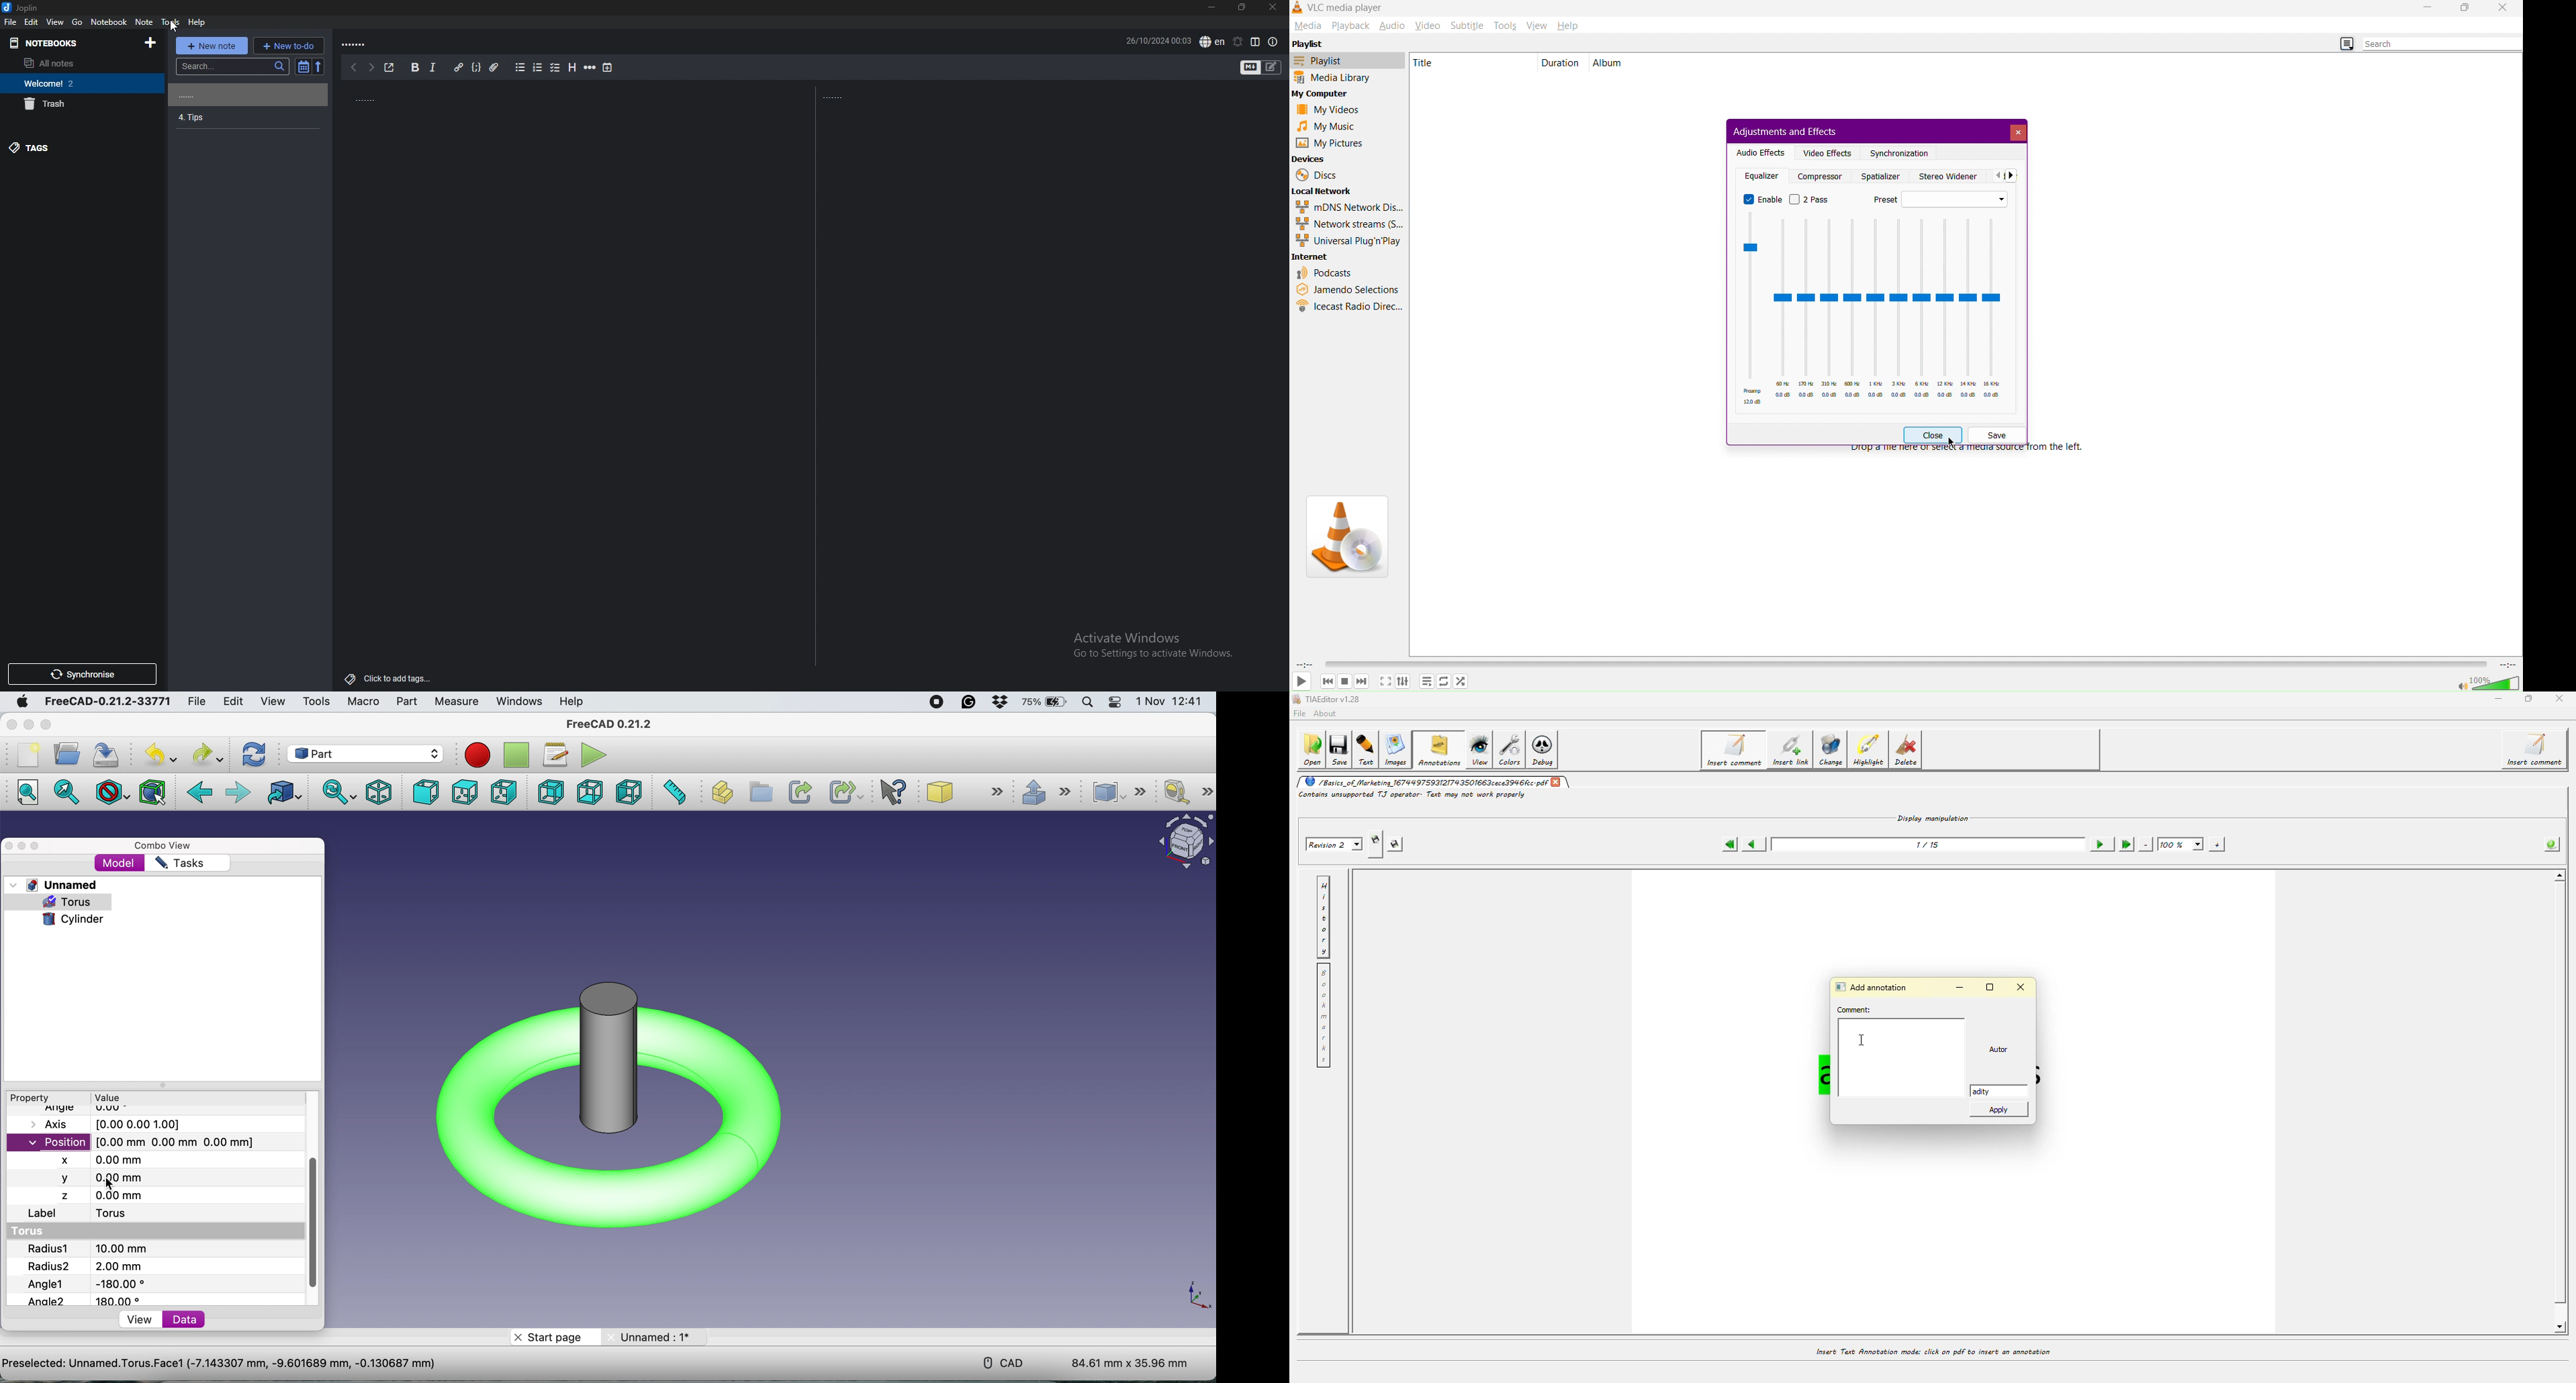 This screenshot has height=1400, width=2576. Describe the element at coordinates (64, 43) in the screenshot. I see `notebooks` at that location.